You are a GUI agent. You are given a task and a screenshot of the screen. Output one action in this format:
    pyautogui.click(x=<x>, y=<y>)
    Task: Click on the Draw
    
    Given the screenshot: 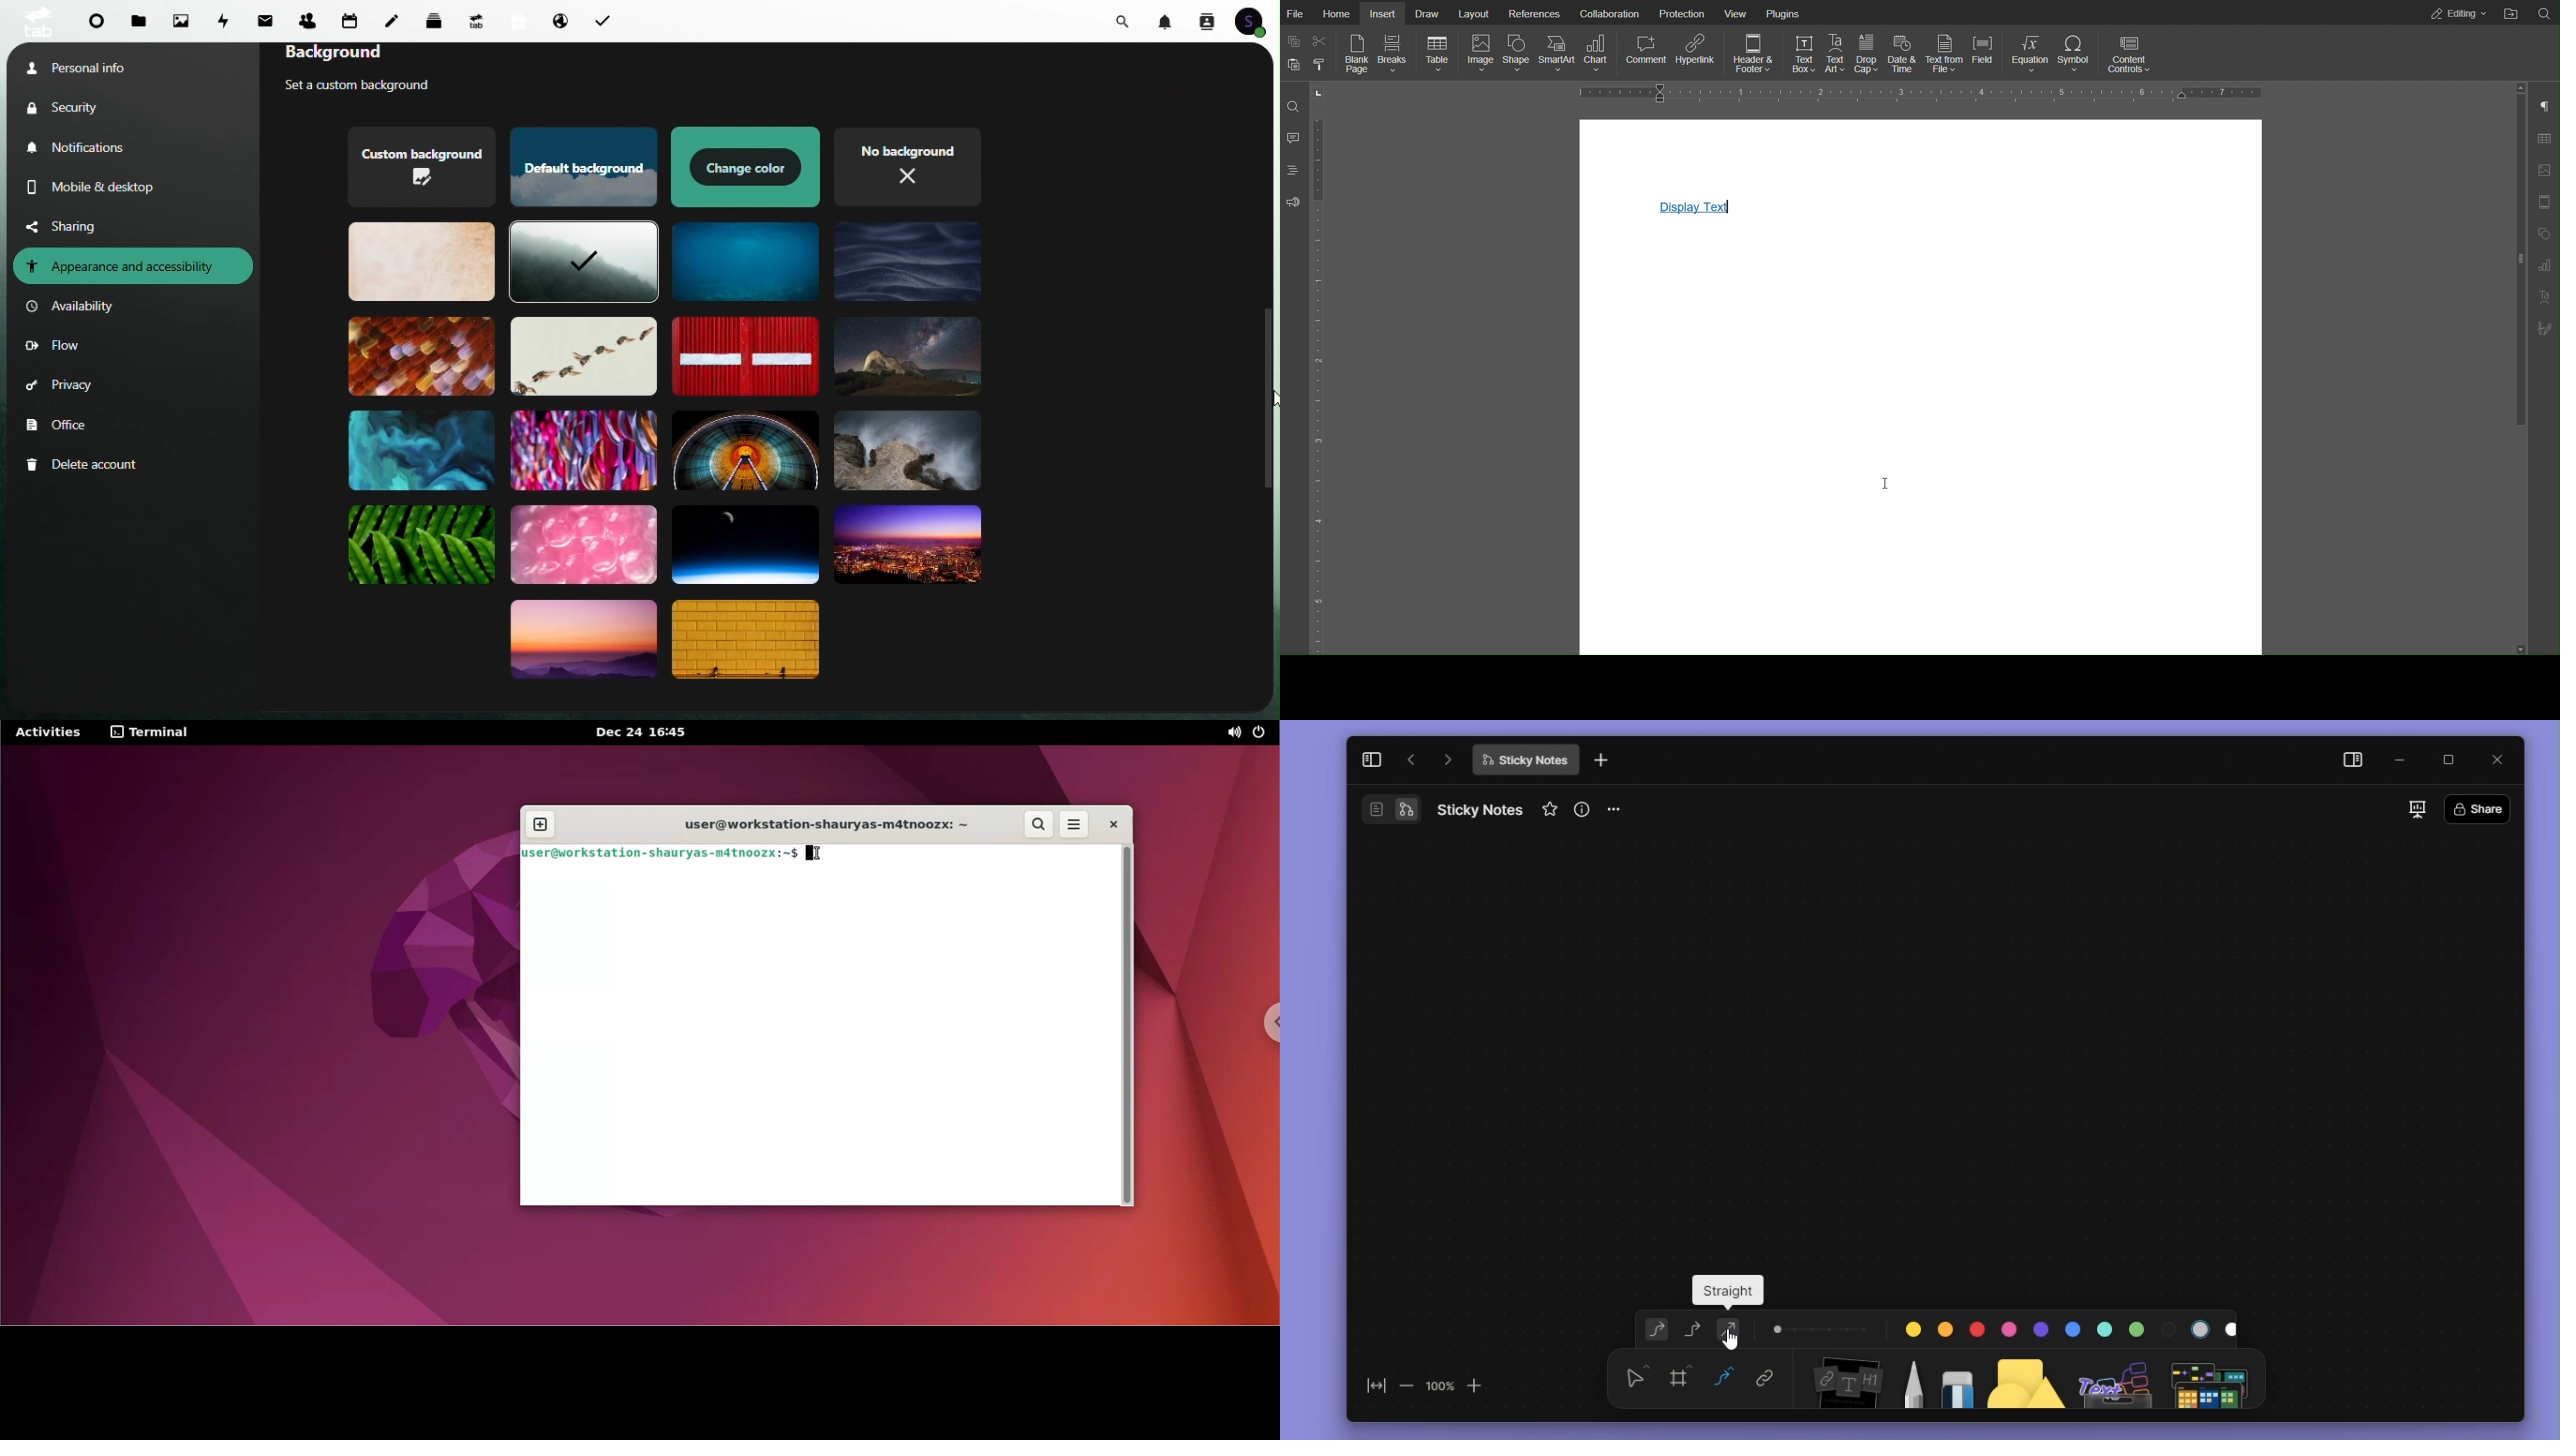 What is the action you would take?
    pyautogui.click(x=1429, y=13)
    